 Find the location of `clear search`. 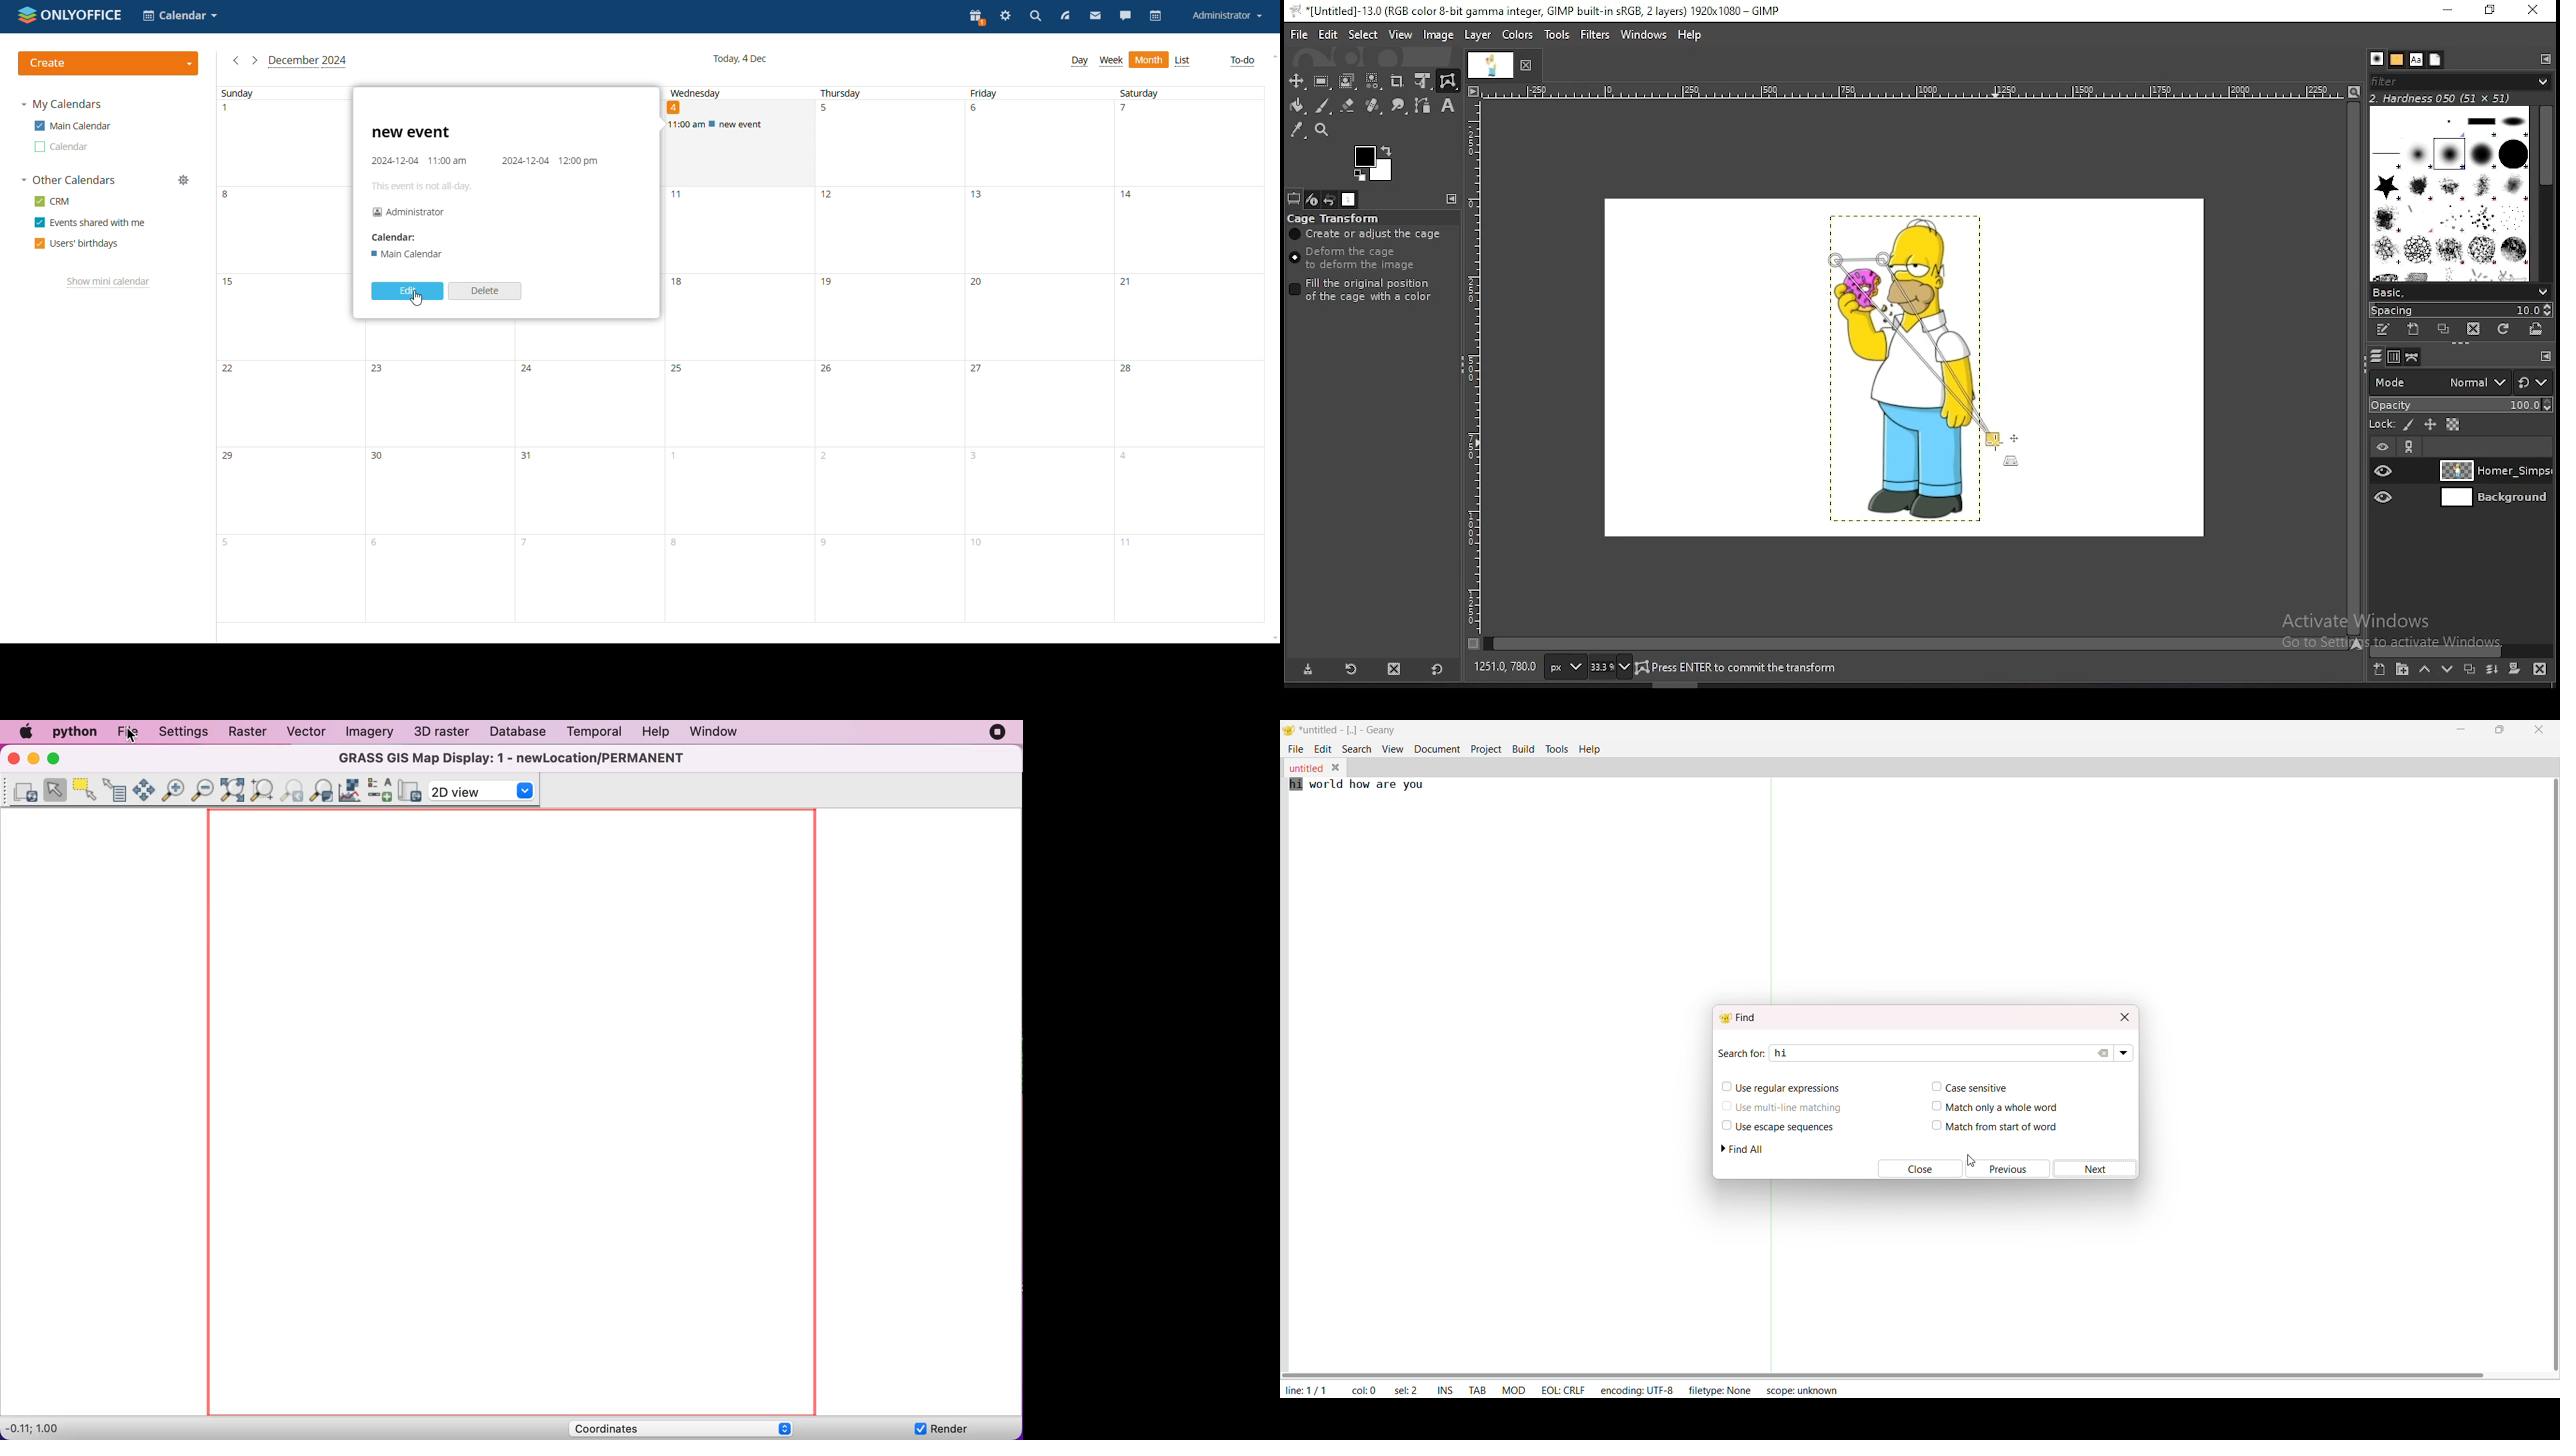

clear search is located at coordinates (2104, 1053).